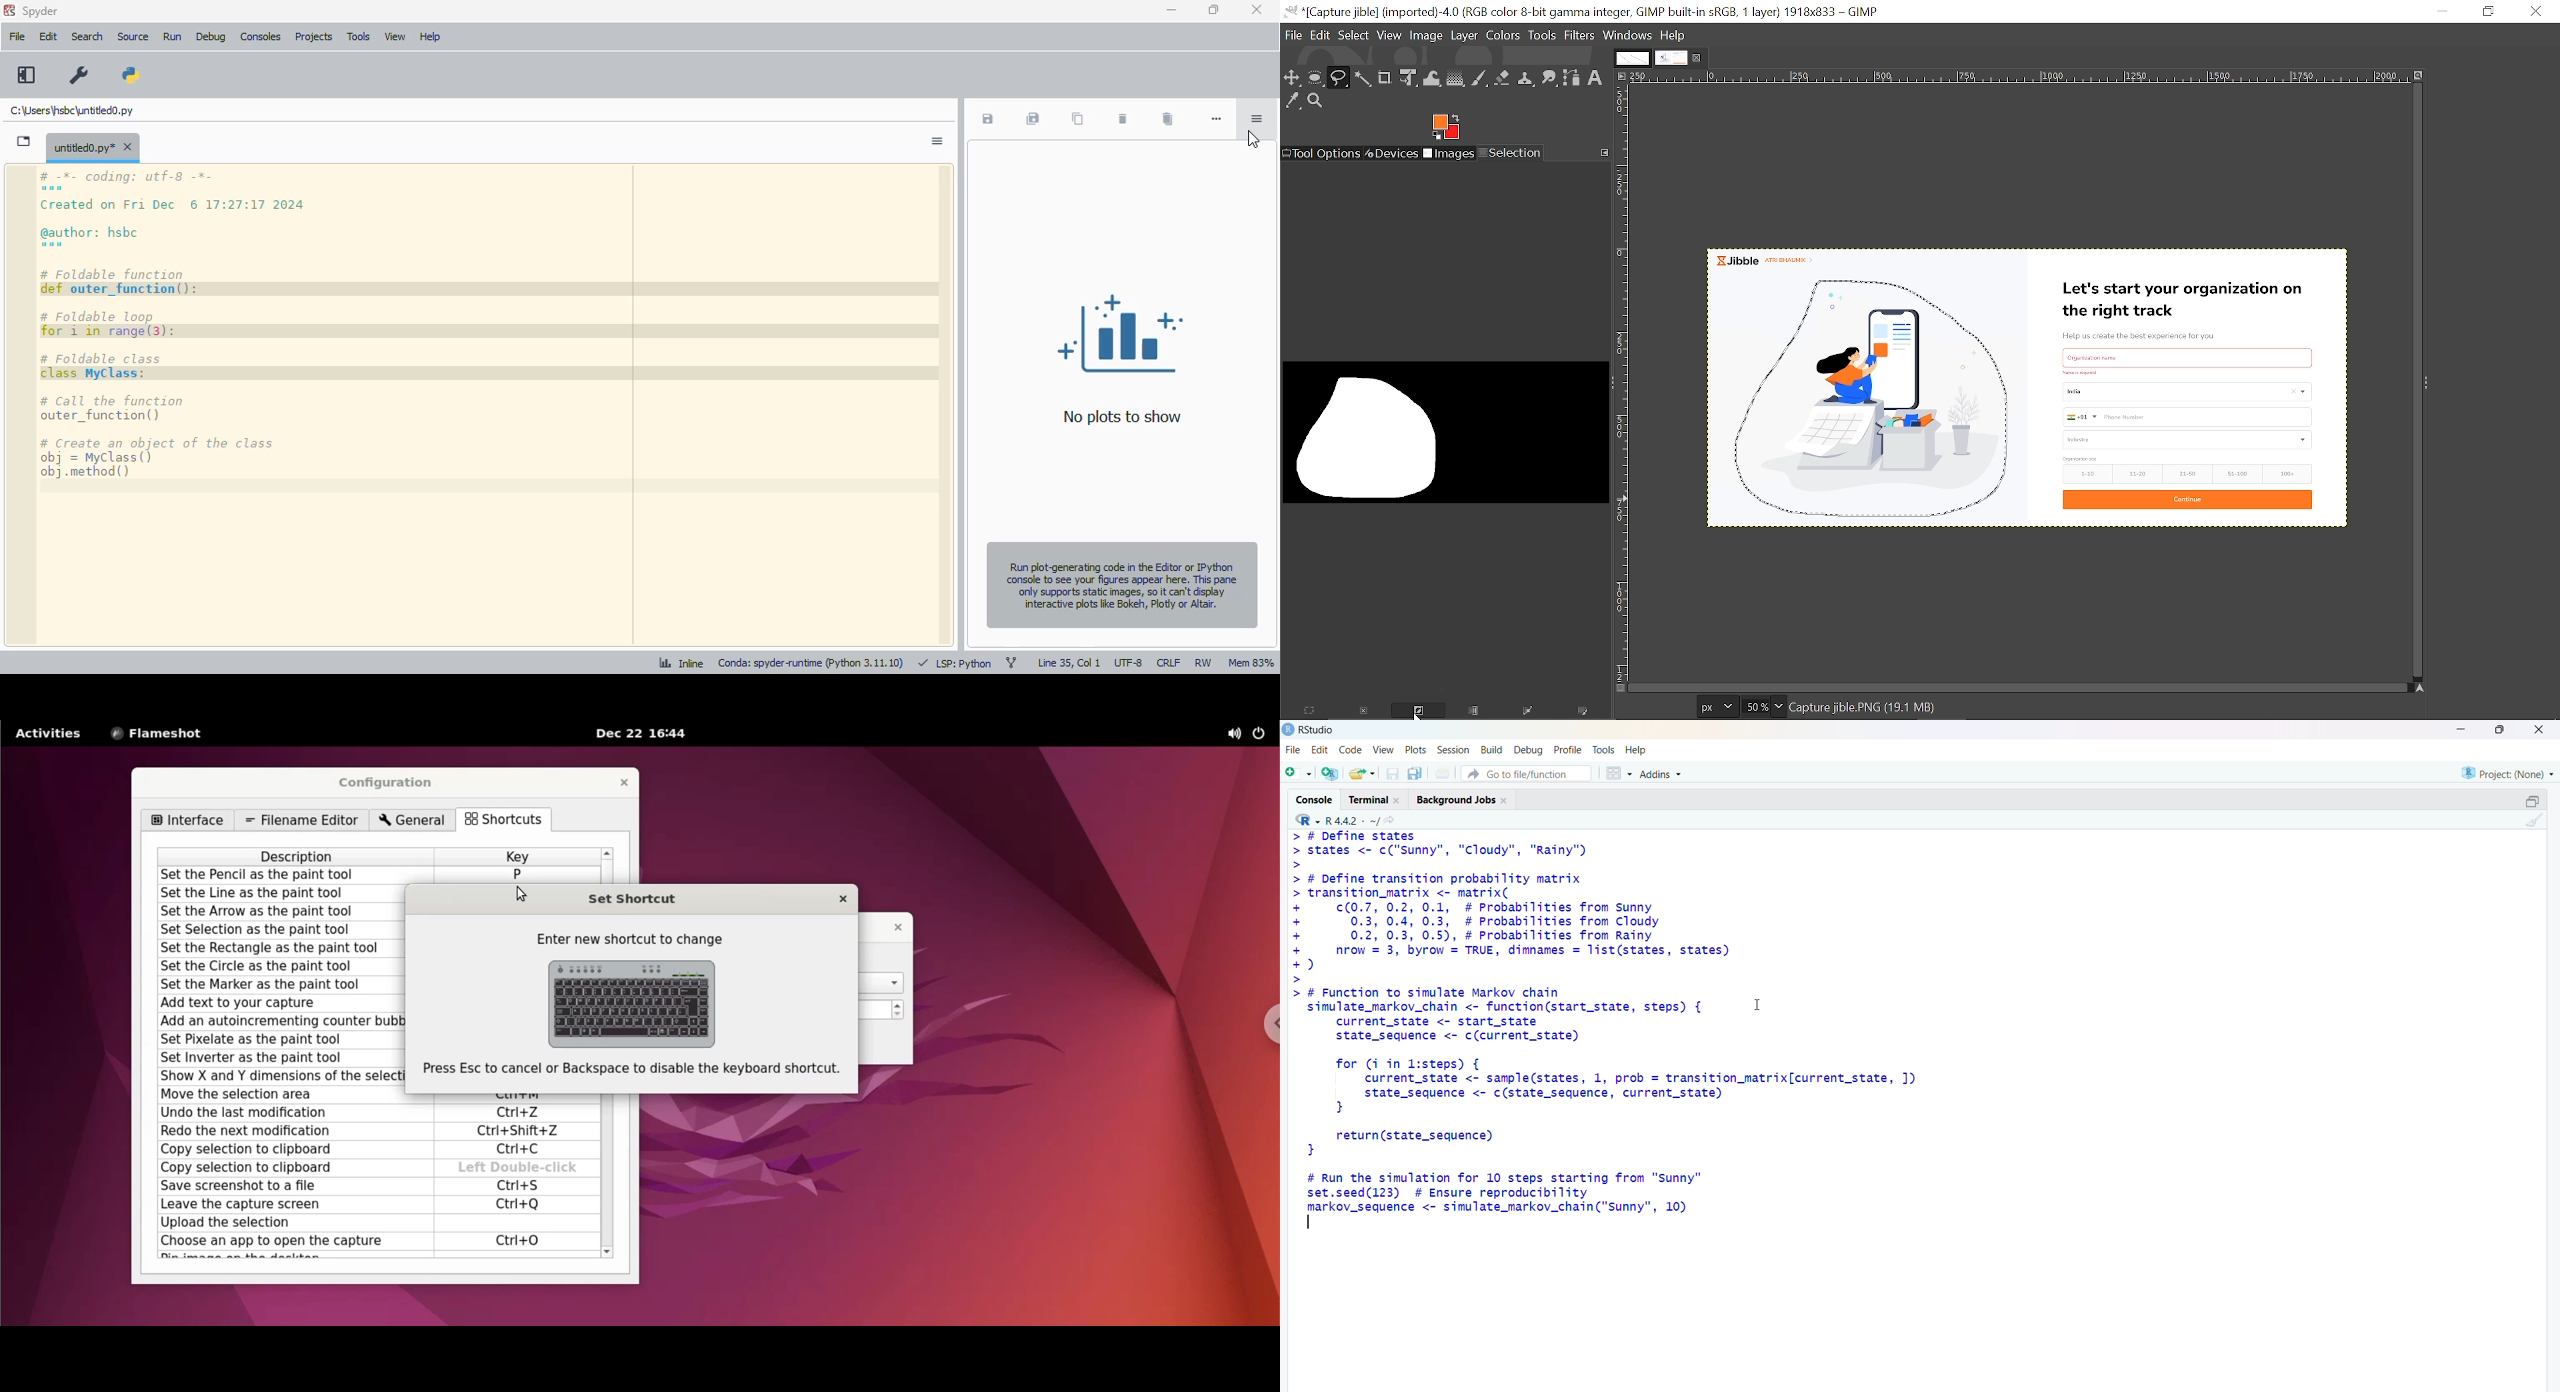  I want to click on rstudio, so click(1309, 729).